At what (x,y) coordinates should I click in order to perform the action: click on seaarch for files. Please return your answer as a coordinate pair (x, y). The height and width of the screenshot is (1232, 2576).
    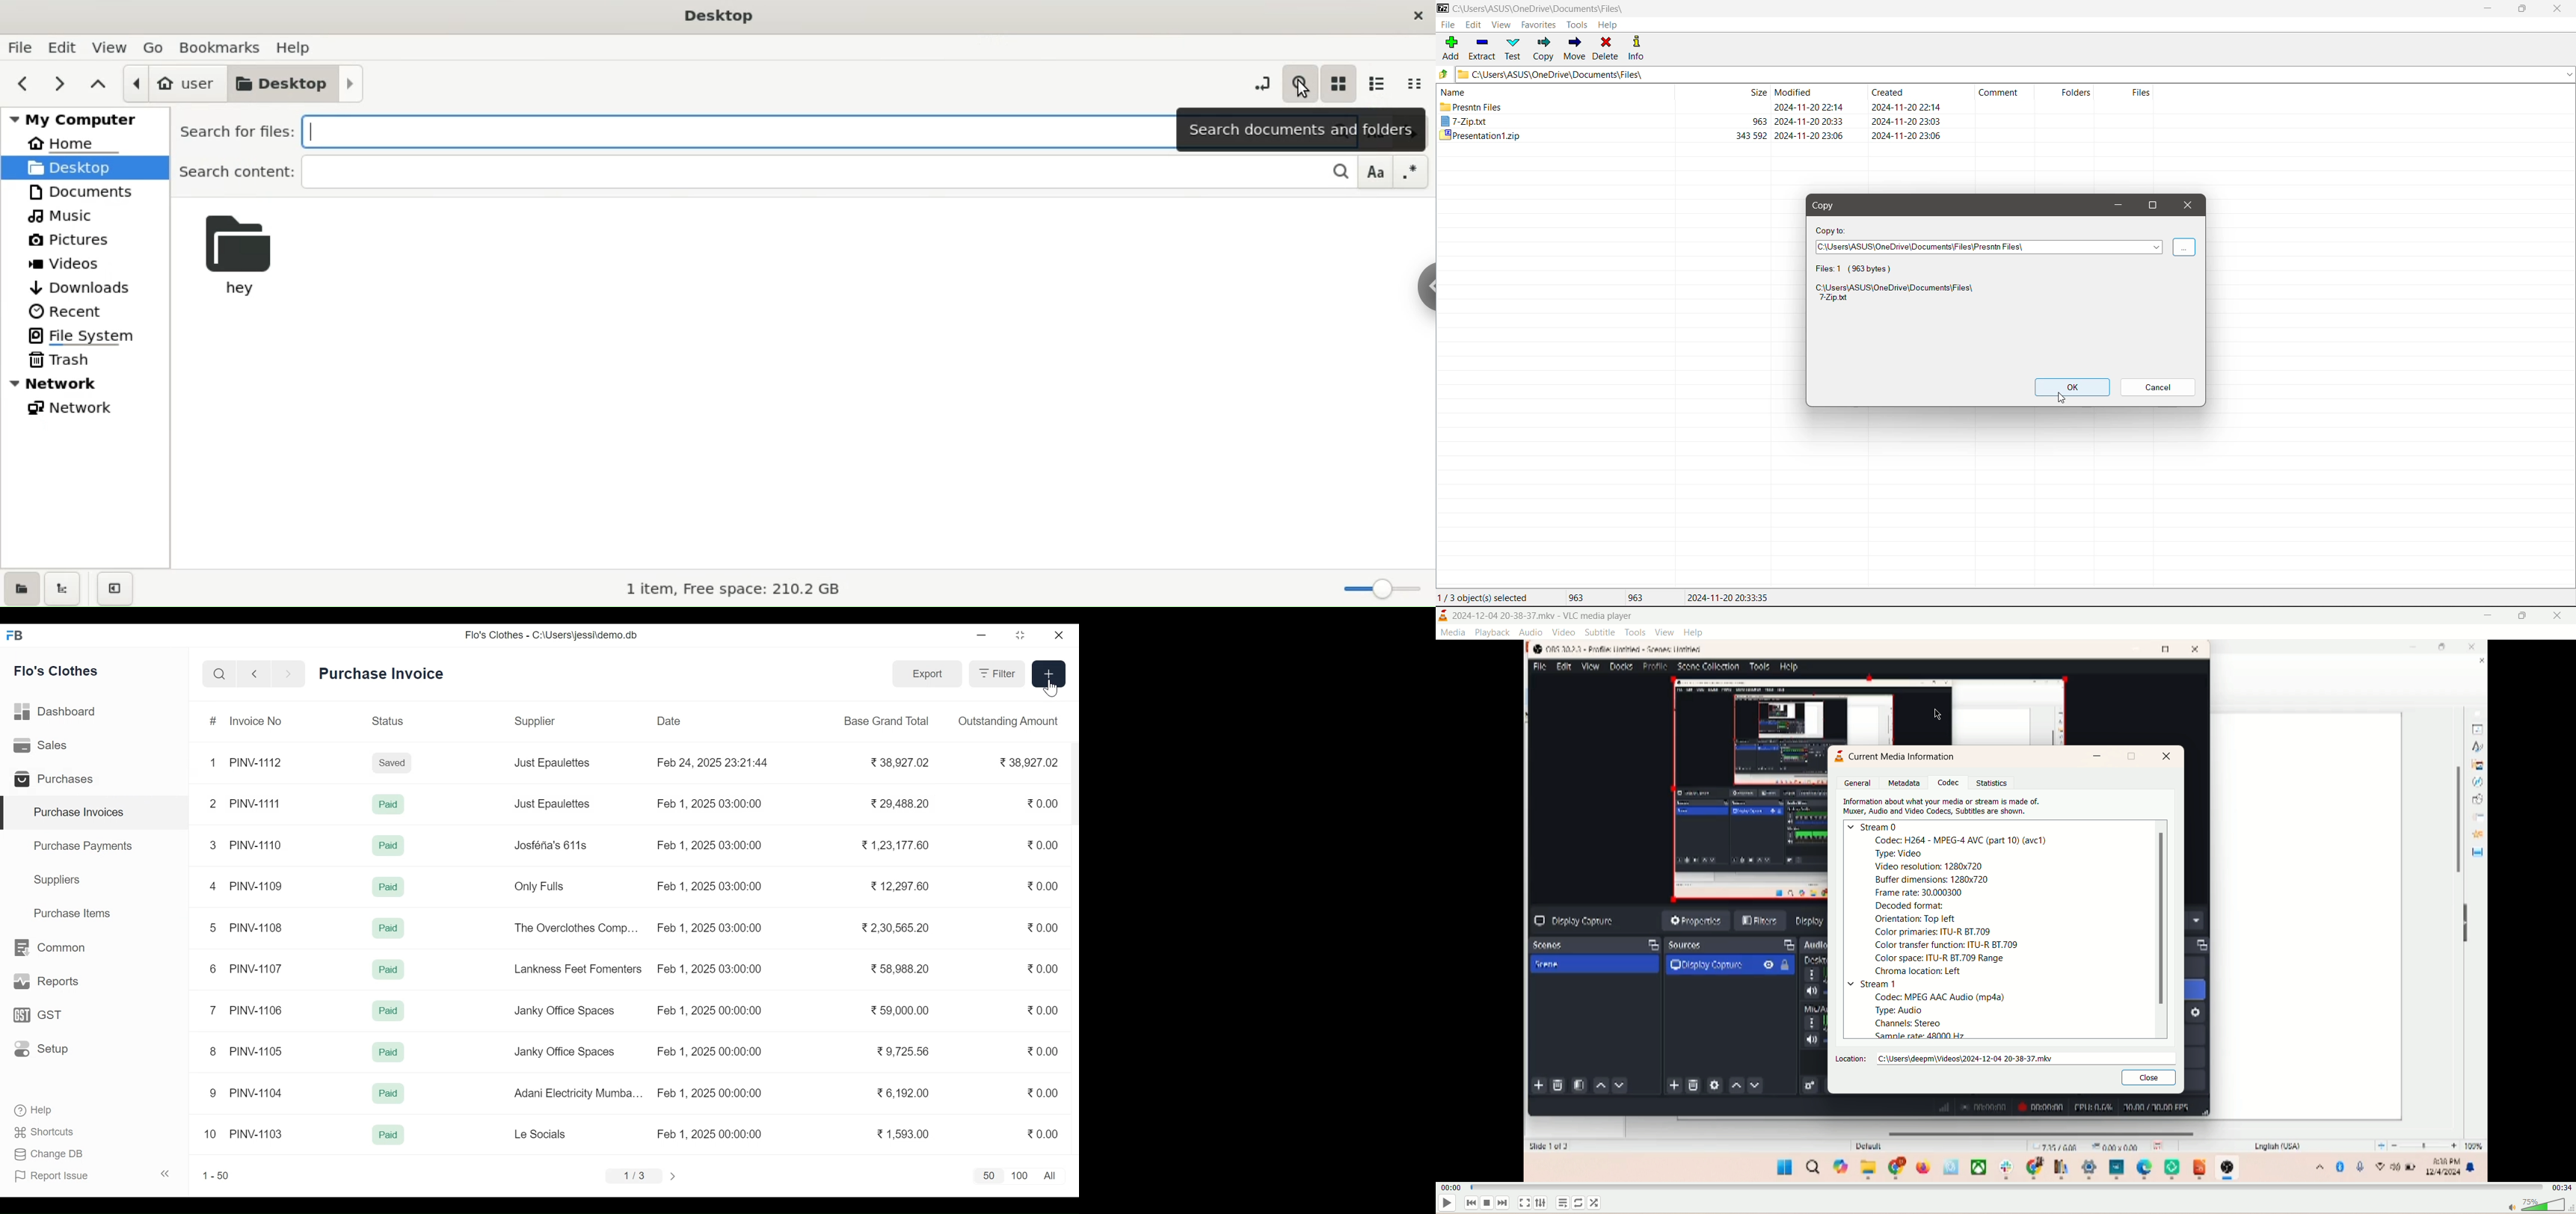
    Looking at the image, I should click on (675, 129).